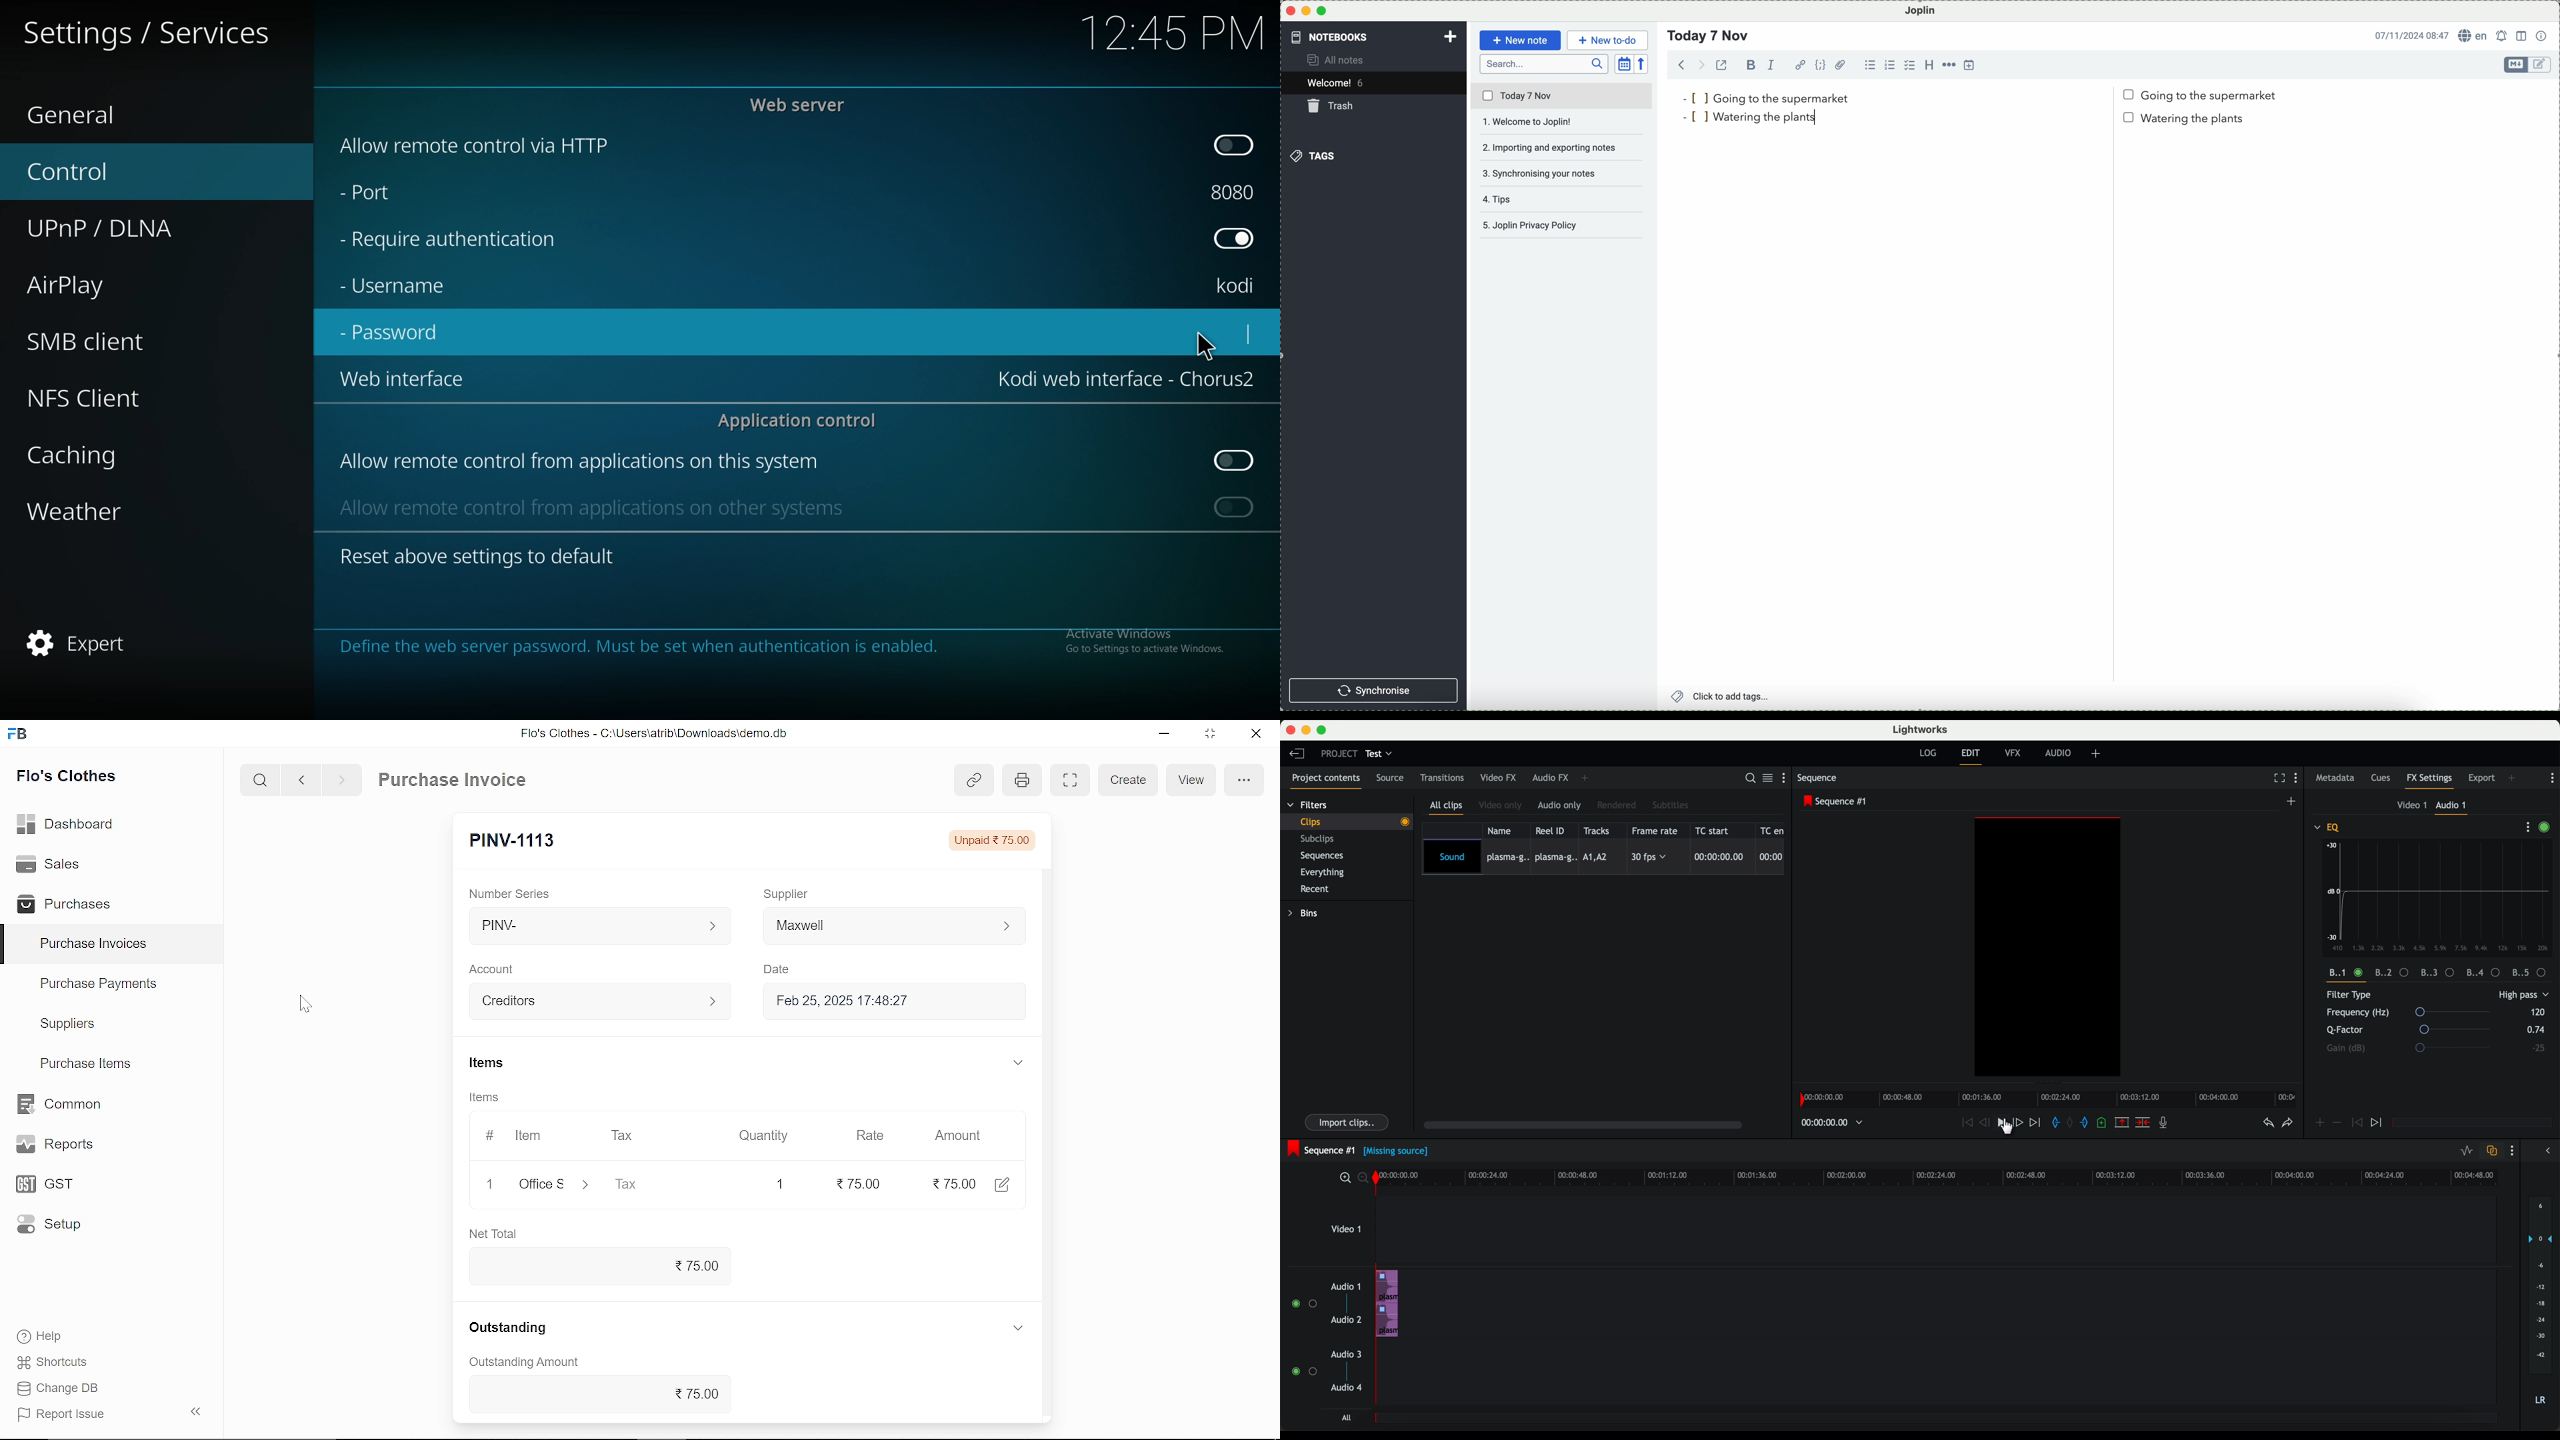 This screenshot has height=1456, width=2576. What do you see at coordinates (1682, 64) in the screenshot?
I see `back` at bounding box center [1682, 64].